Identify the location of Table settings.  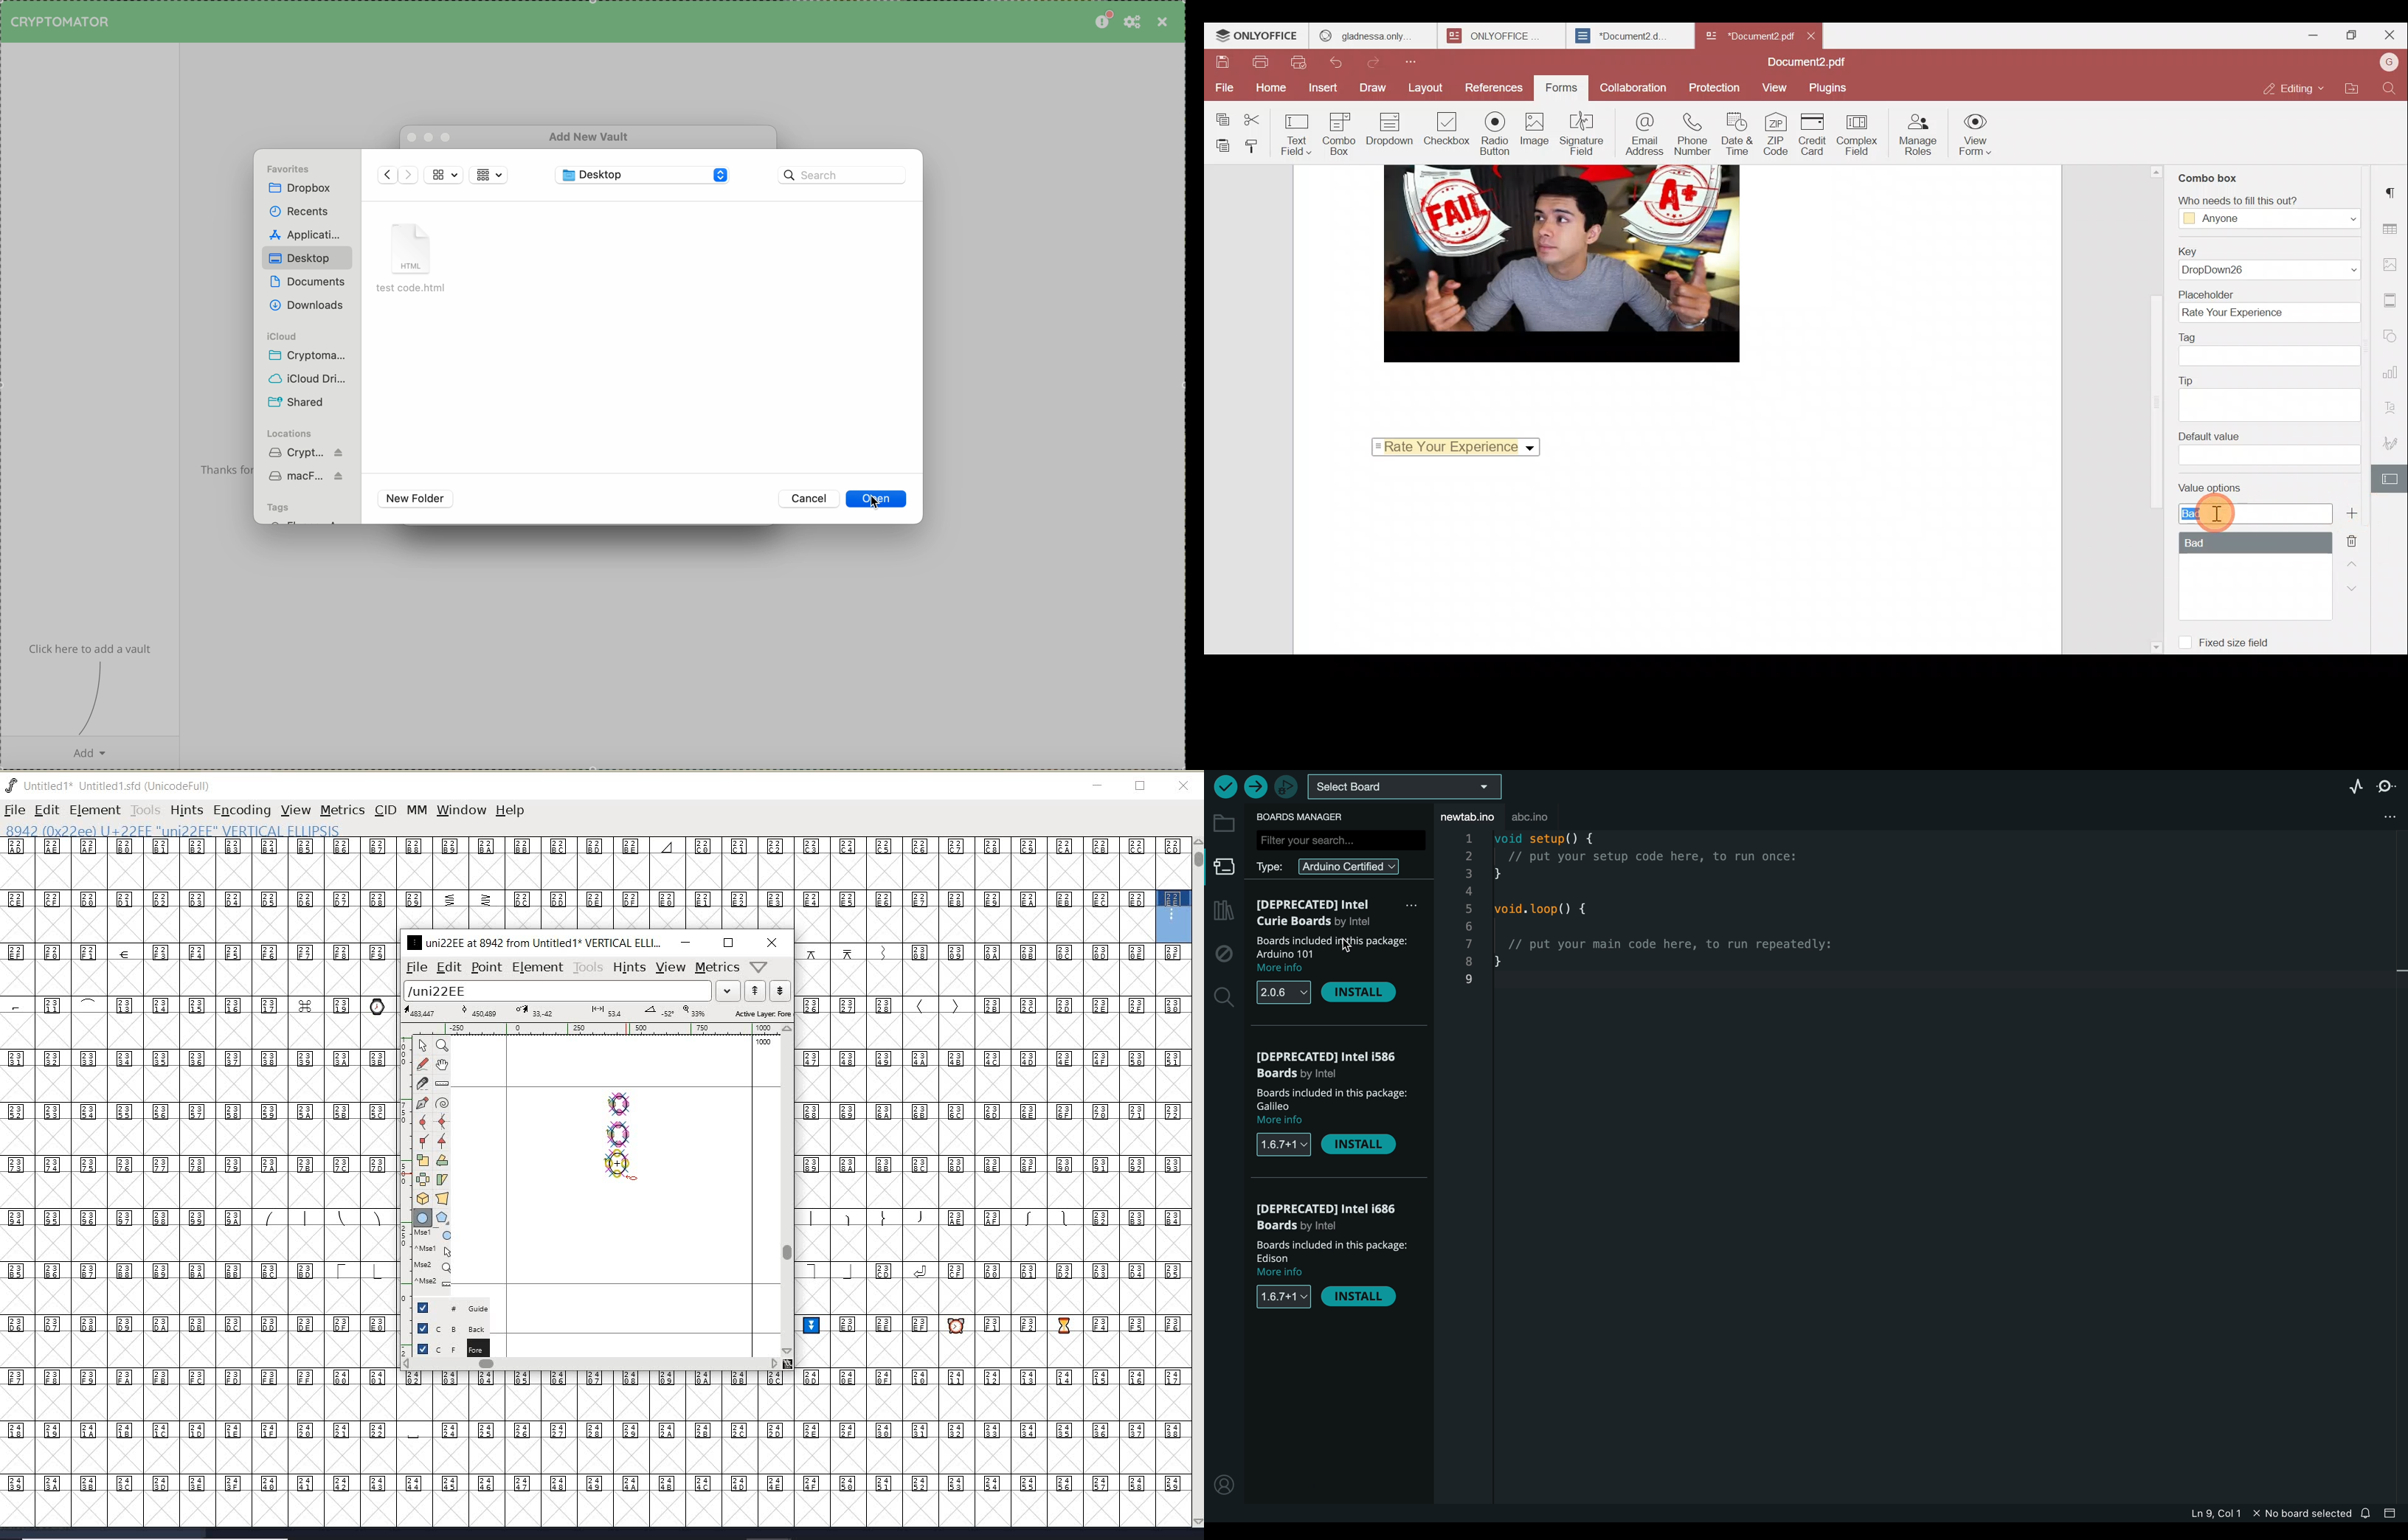
(2394, 229).